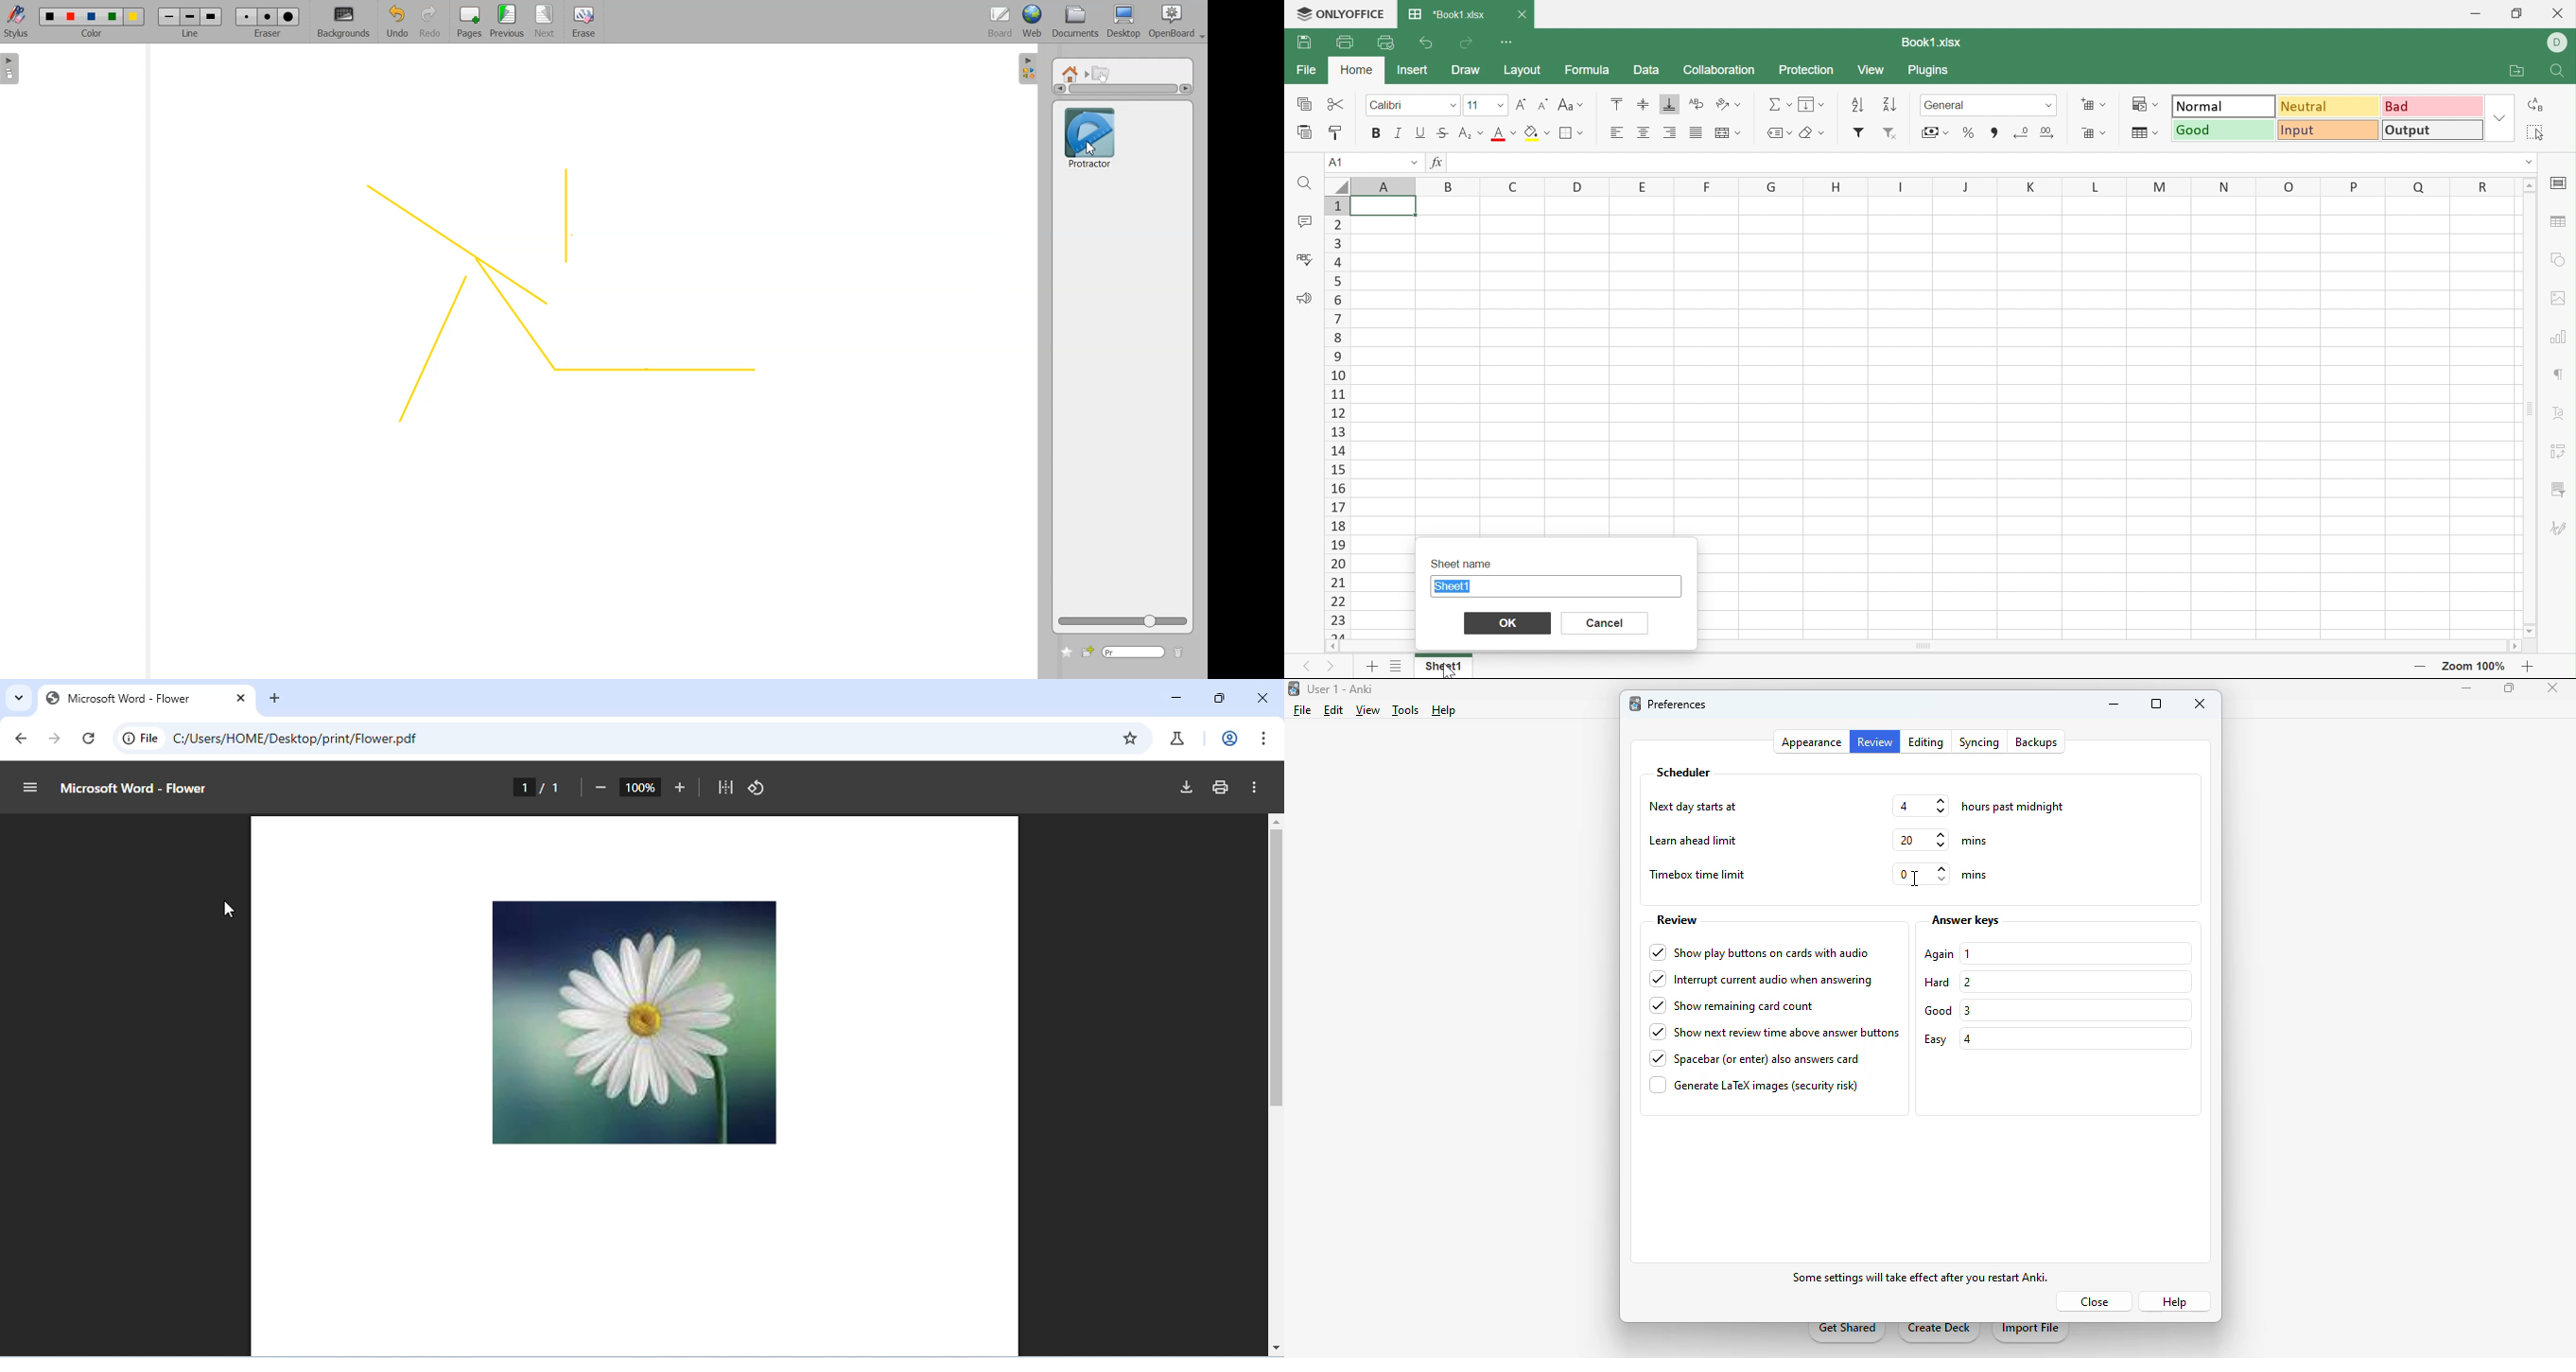 This screenshot has width=2576, height=1372. What do you see at coordinates (635, 1084) in the screenshot?
I see `PDF file containing image of flower opened` at bounding box center [635, 1084].